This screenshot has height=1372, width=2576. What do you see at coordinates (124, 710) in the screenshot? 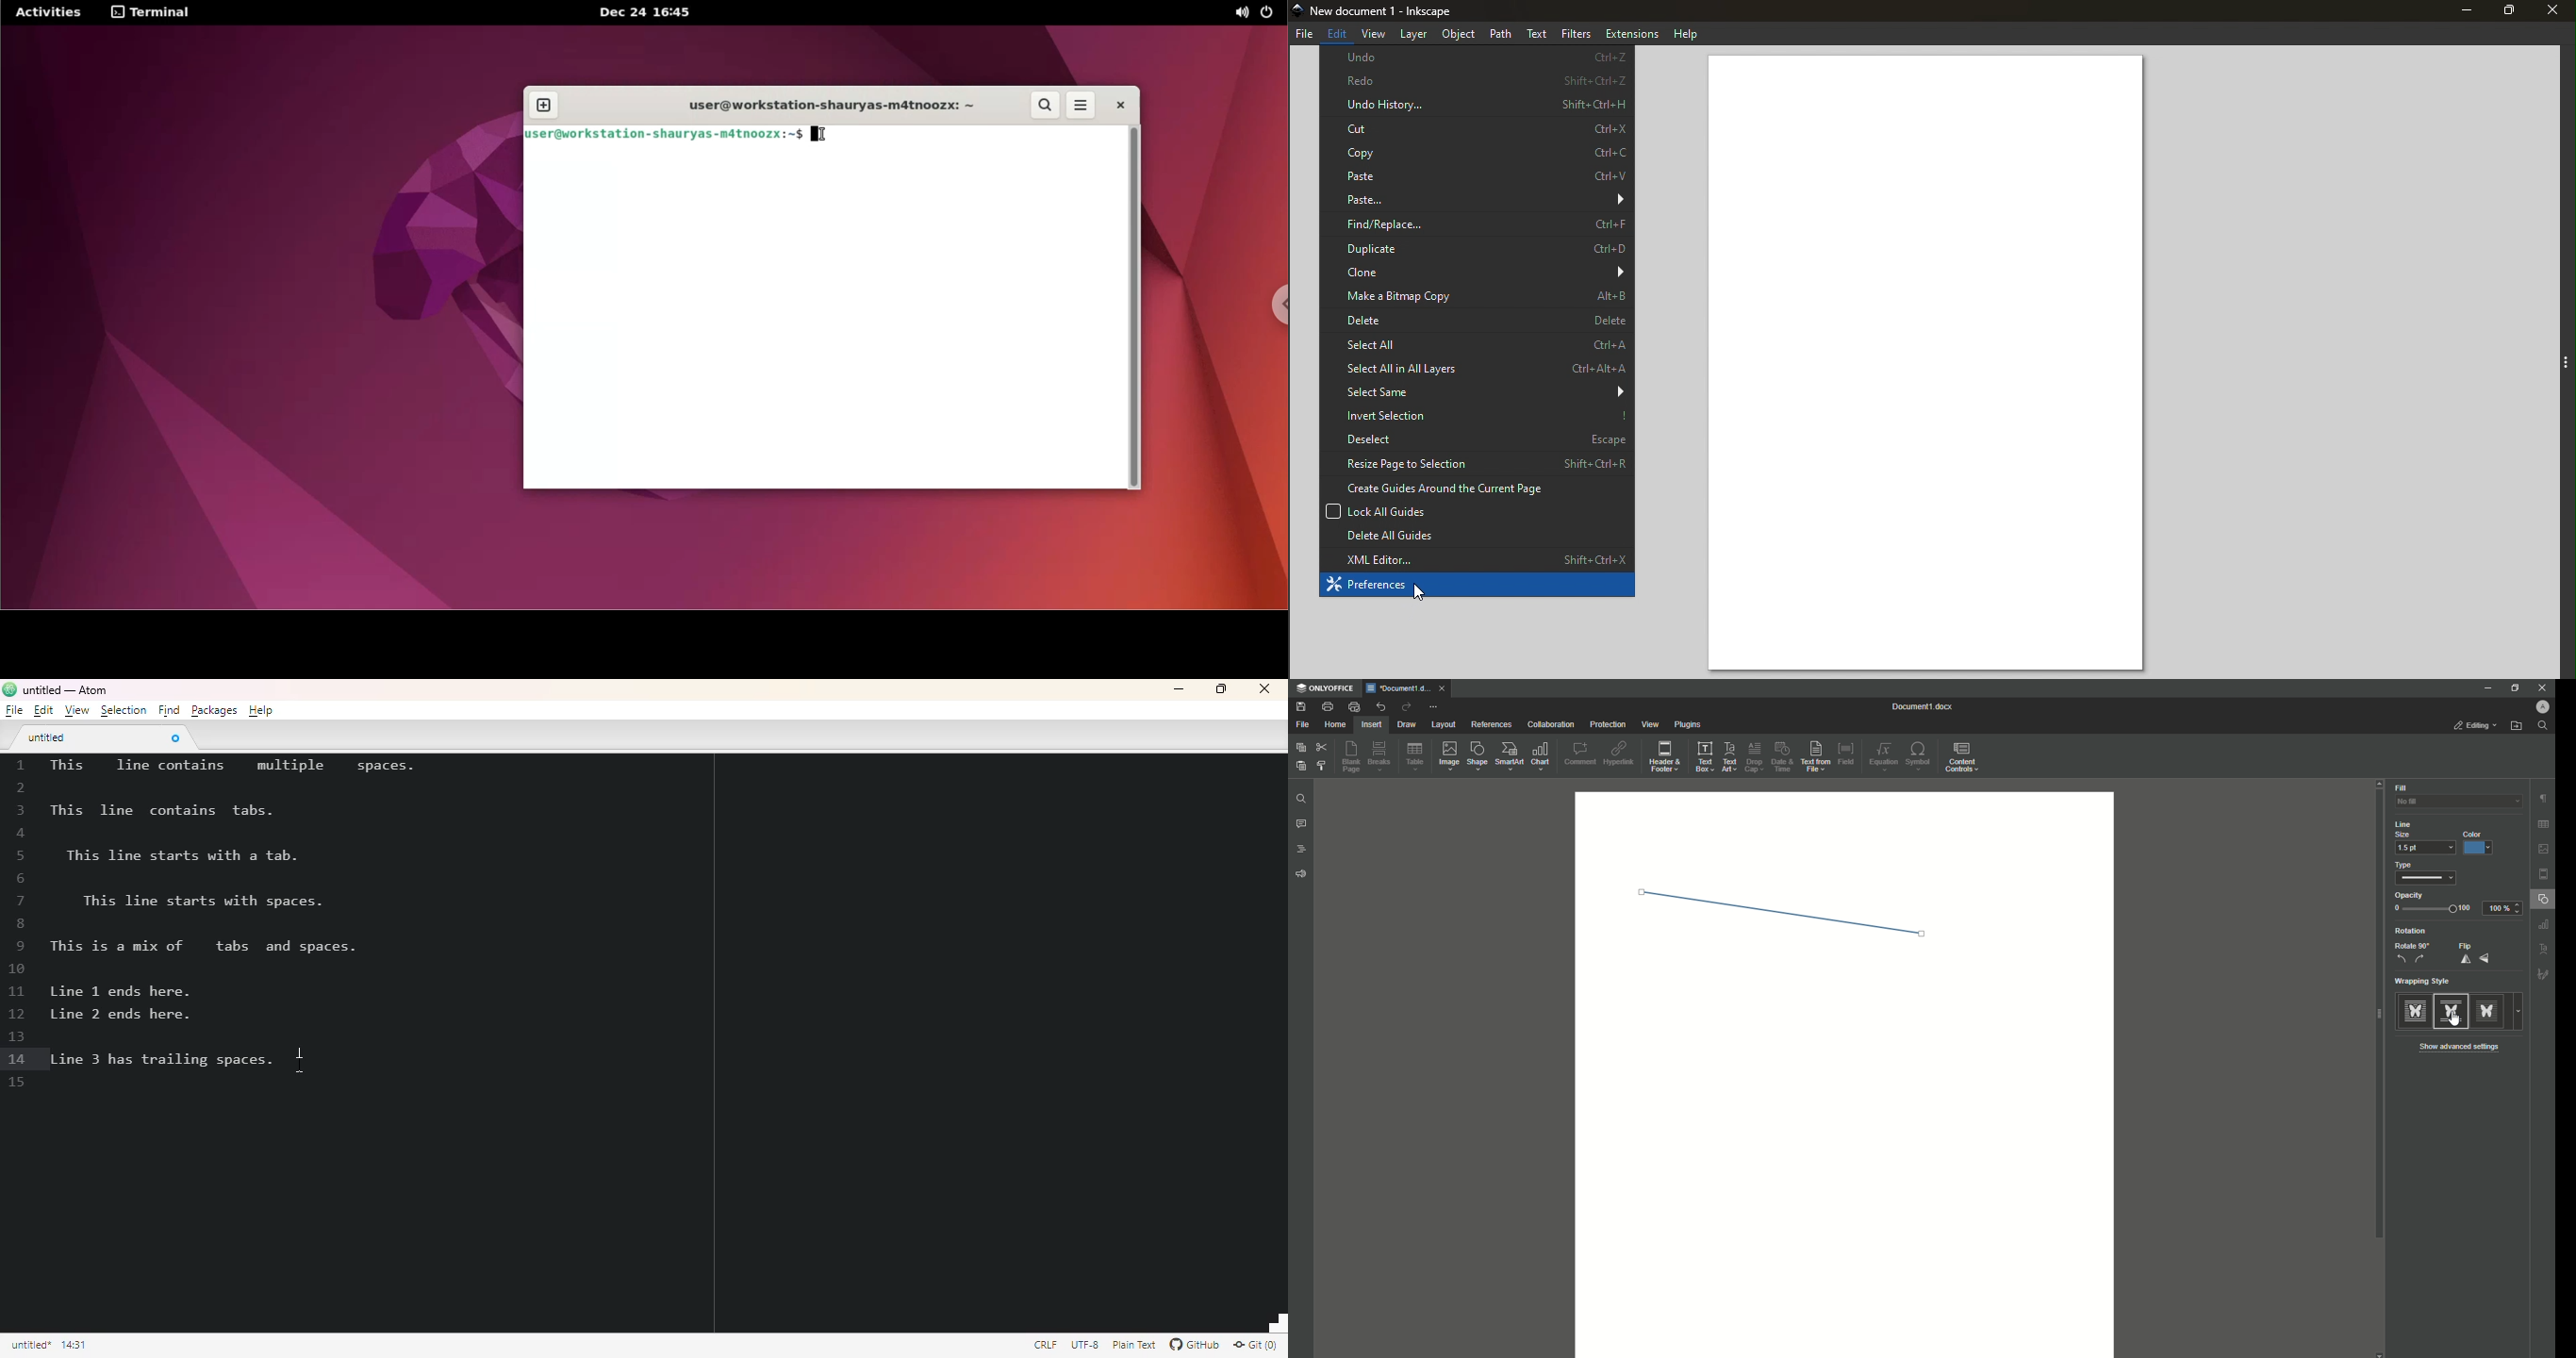
I see `selection` at bounding box center [124, 710].